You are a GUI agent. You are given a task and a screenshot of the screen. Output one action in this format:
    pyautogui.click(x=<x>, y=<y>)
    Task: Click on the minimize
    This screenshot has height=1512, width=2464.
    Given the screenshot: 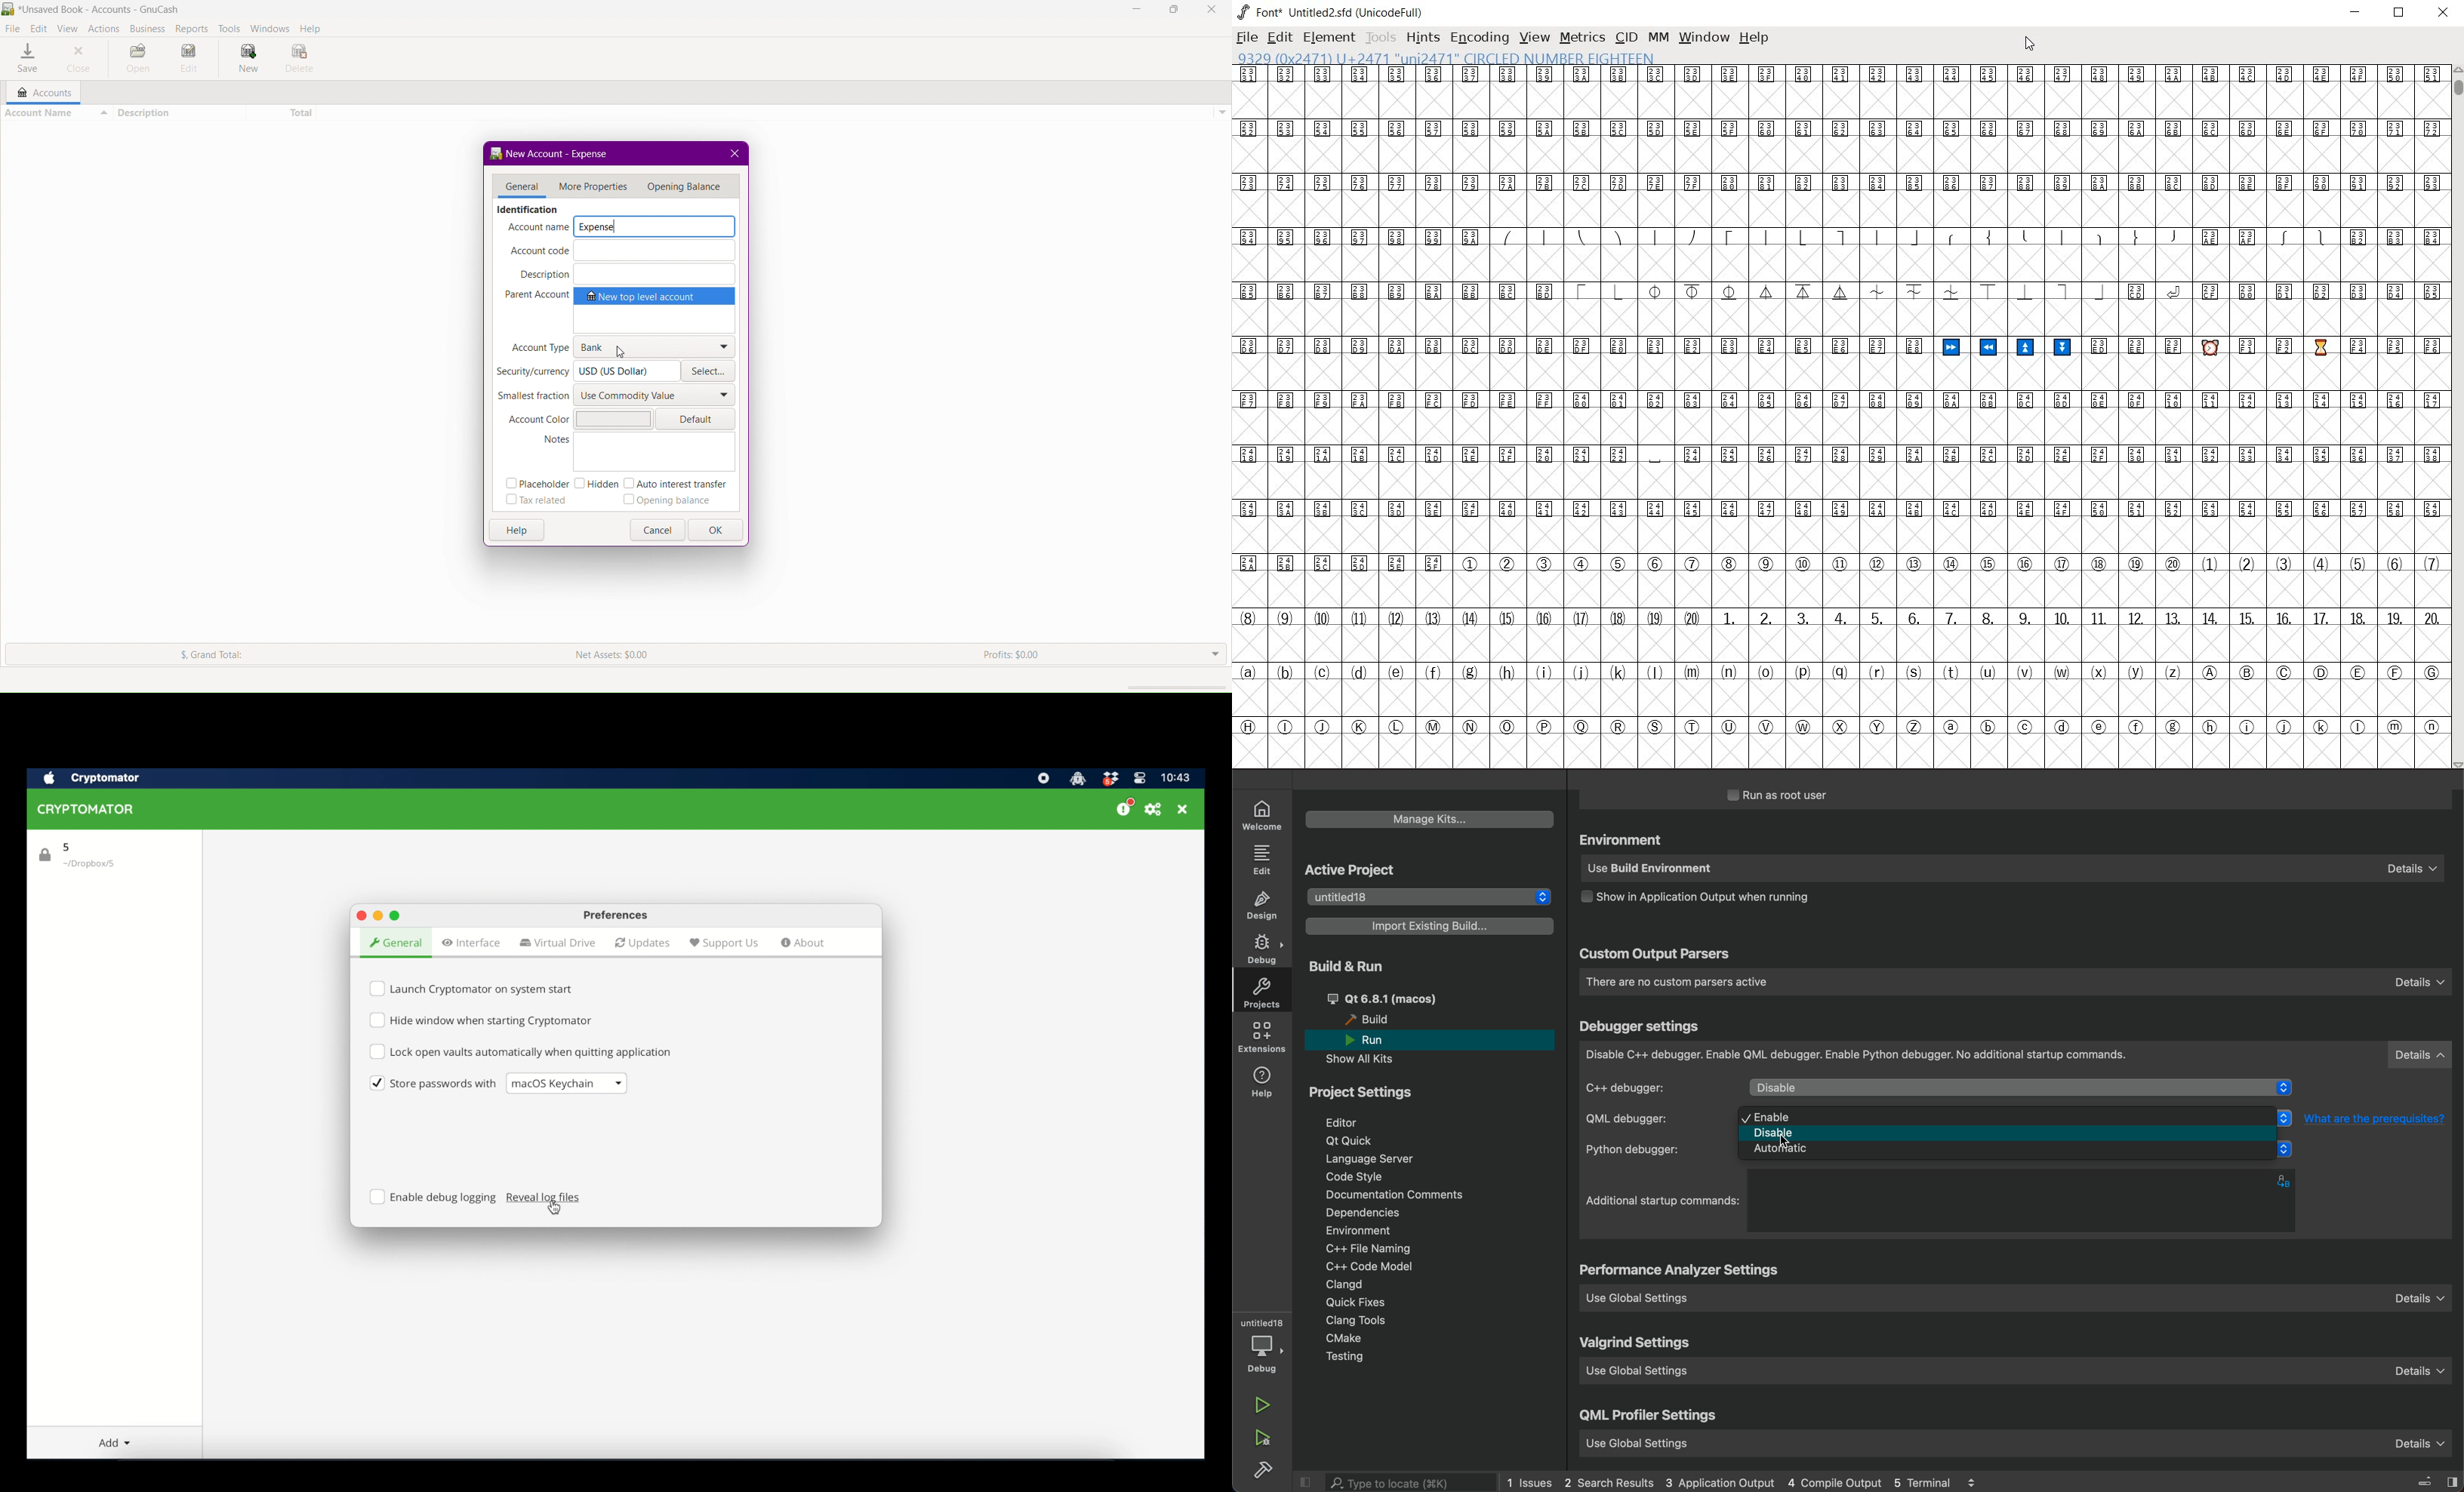 What is the action you would take?
    pyautogui.click(x=378, y=916)
    